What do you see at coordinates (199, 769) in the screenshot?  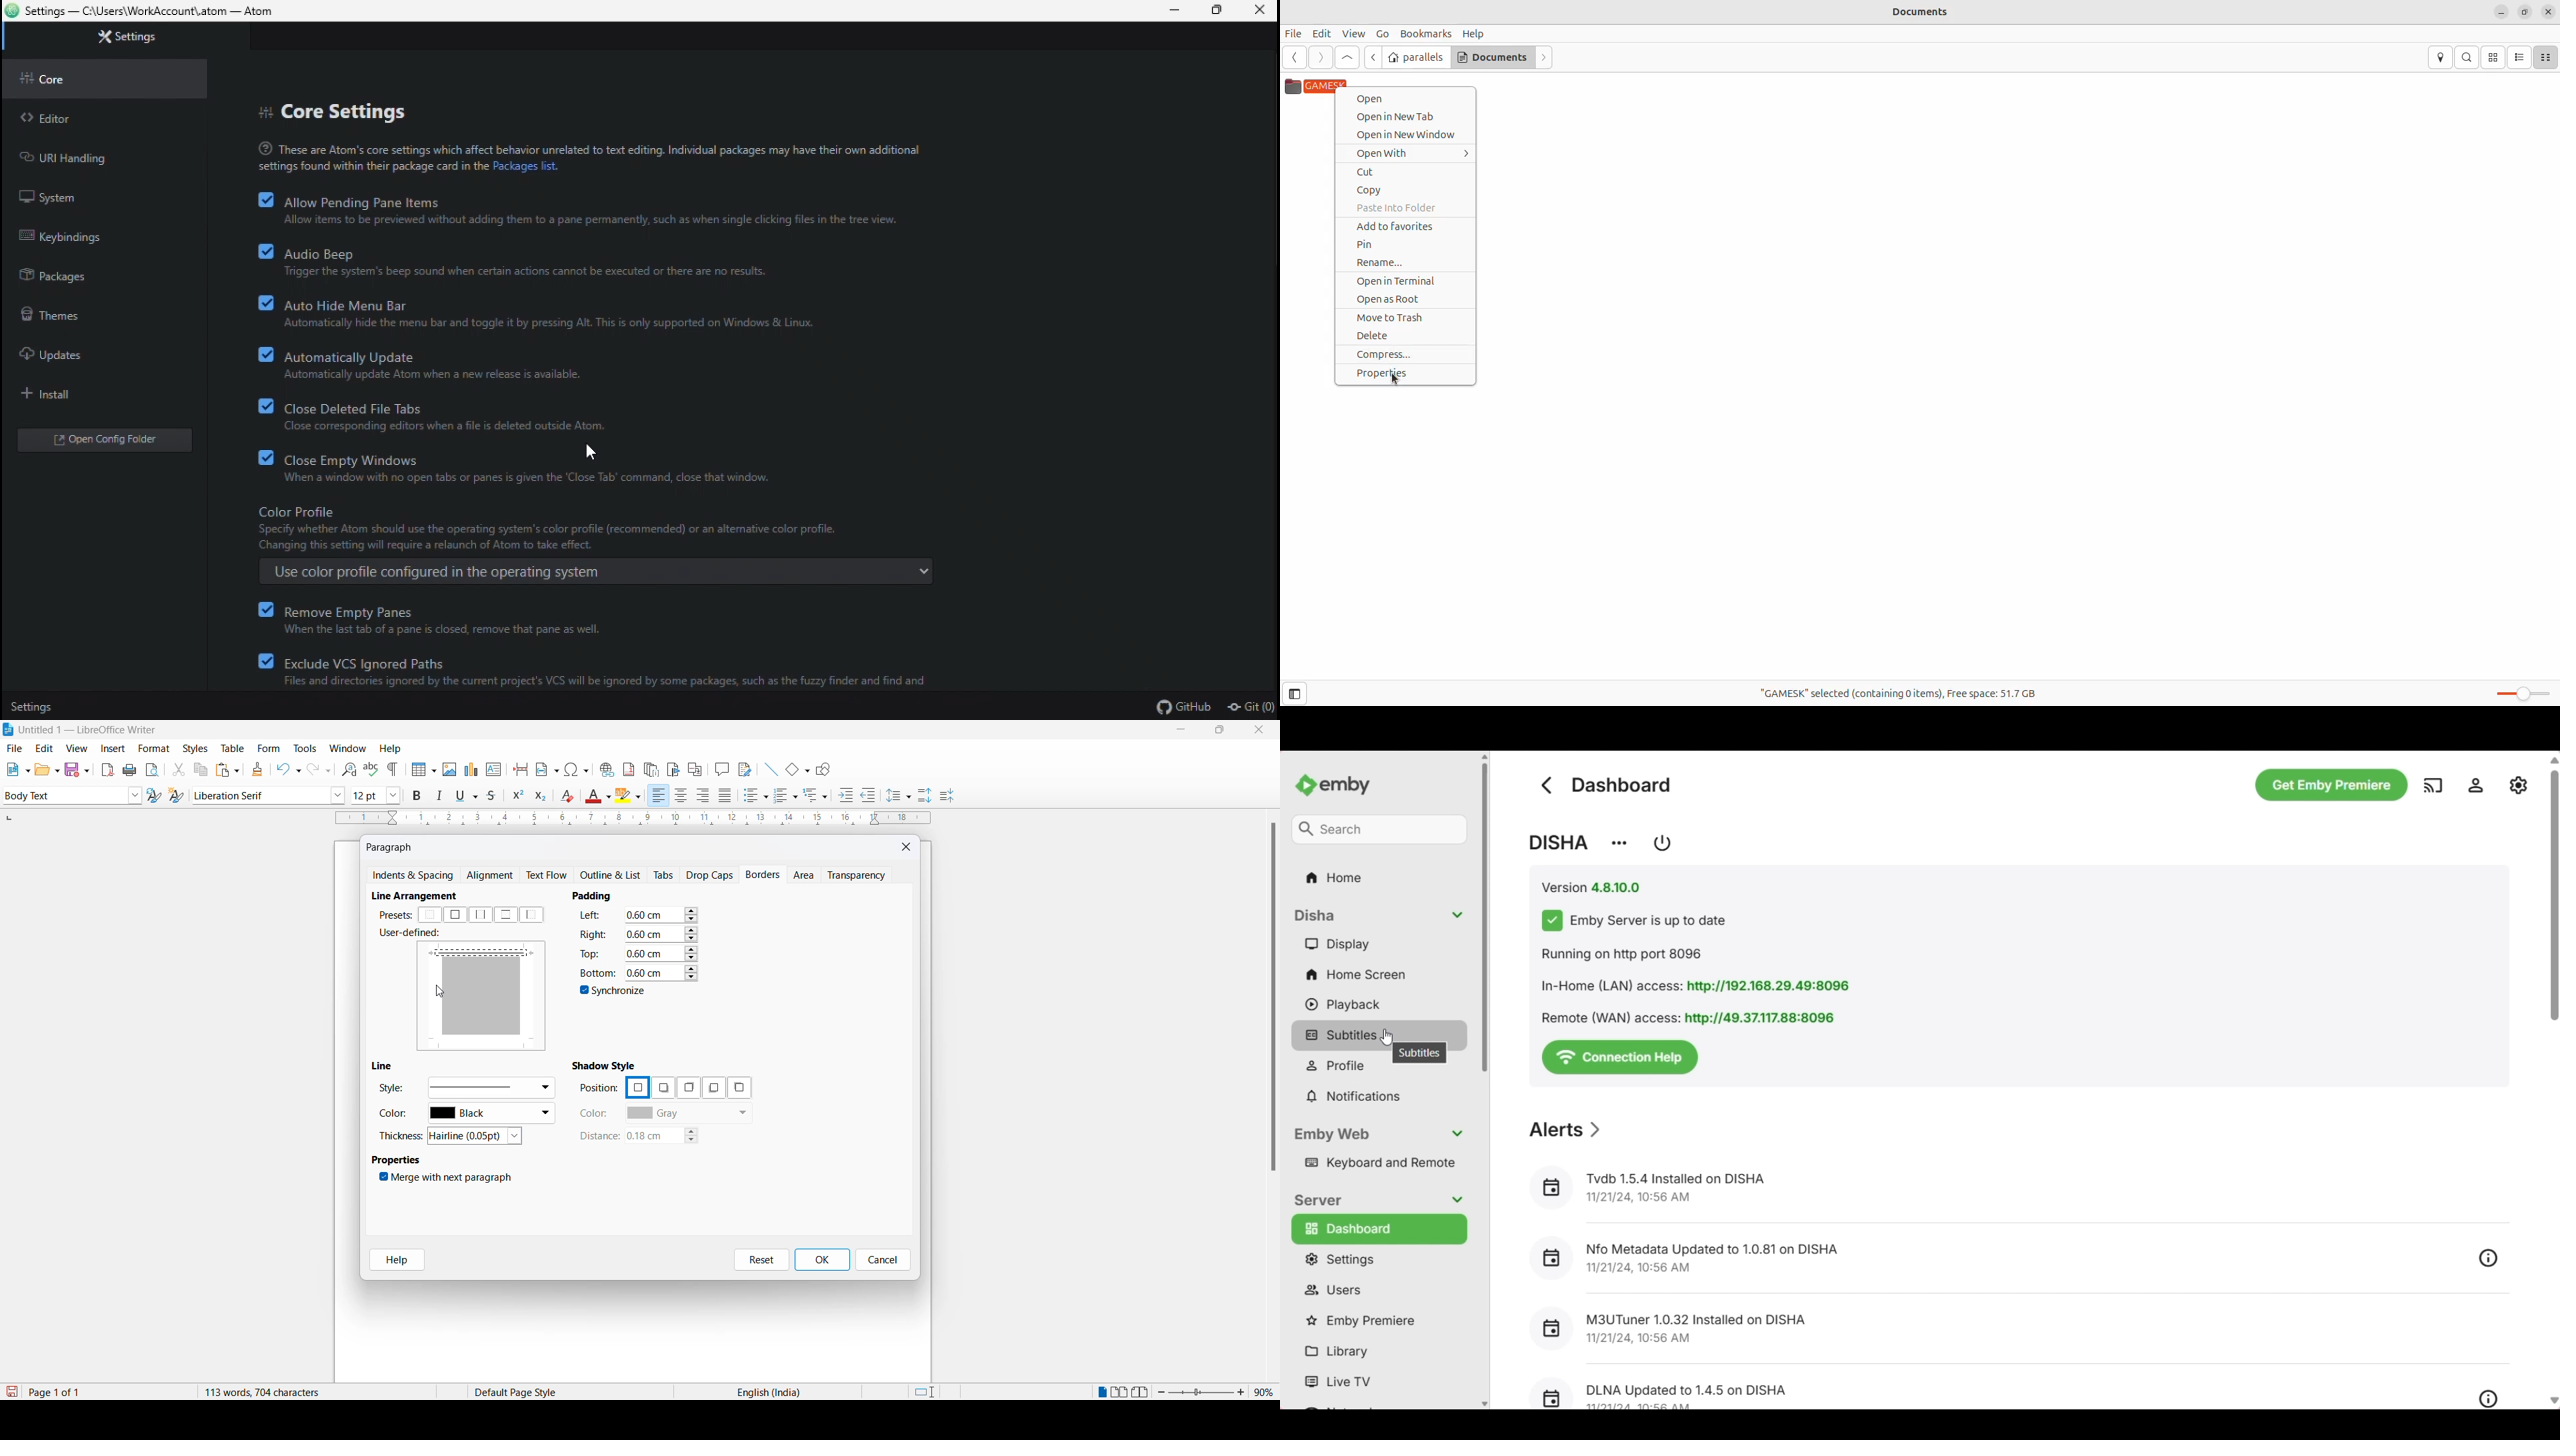 I see `copy` at bounding box center [199, 769].